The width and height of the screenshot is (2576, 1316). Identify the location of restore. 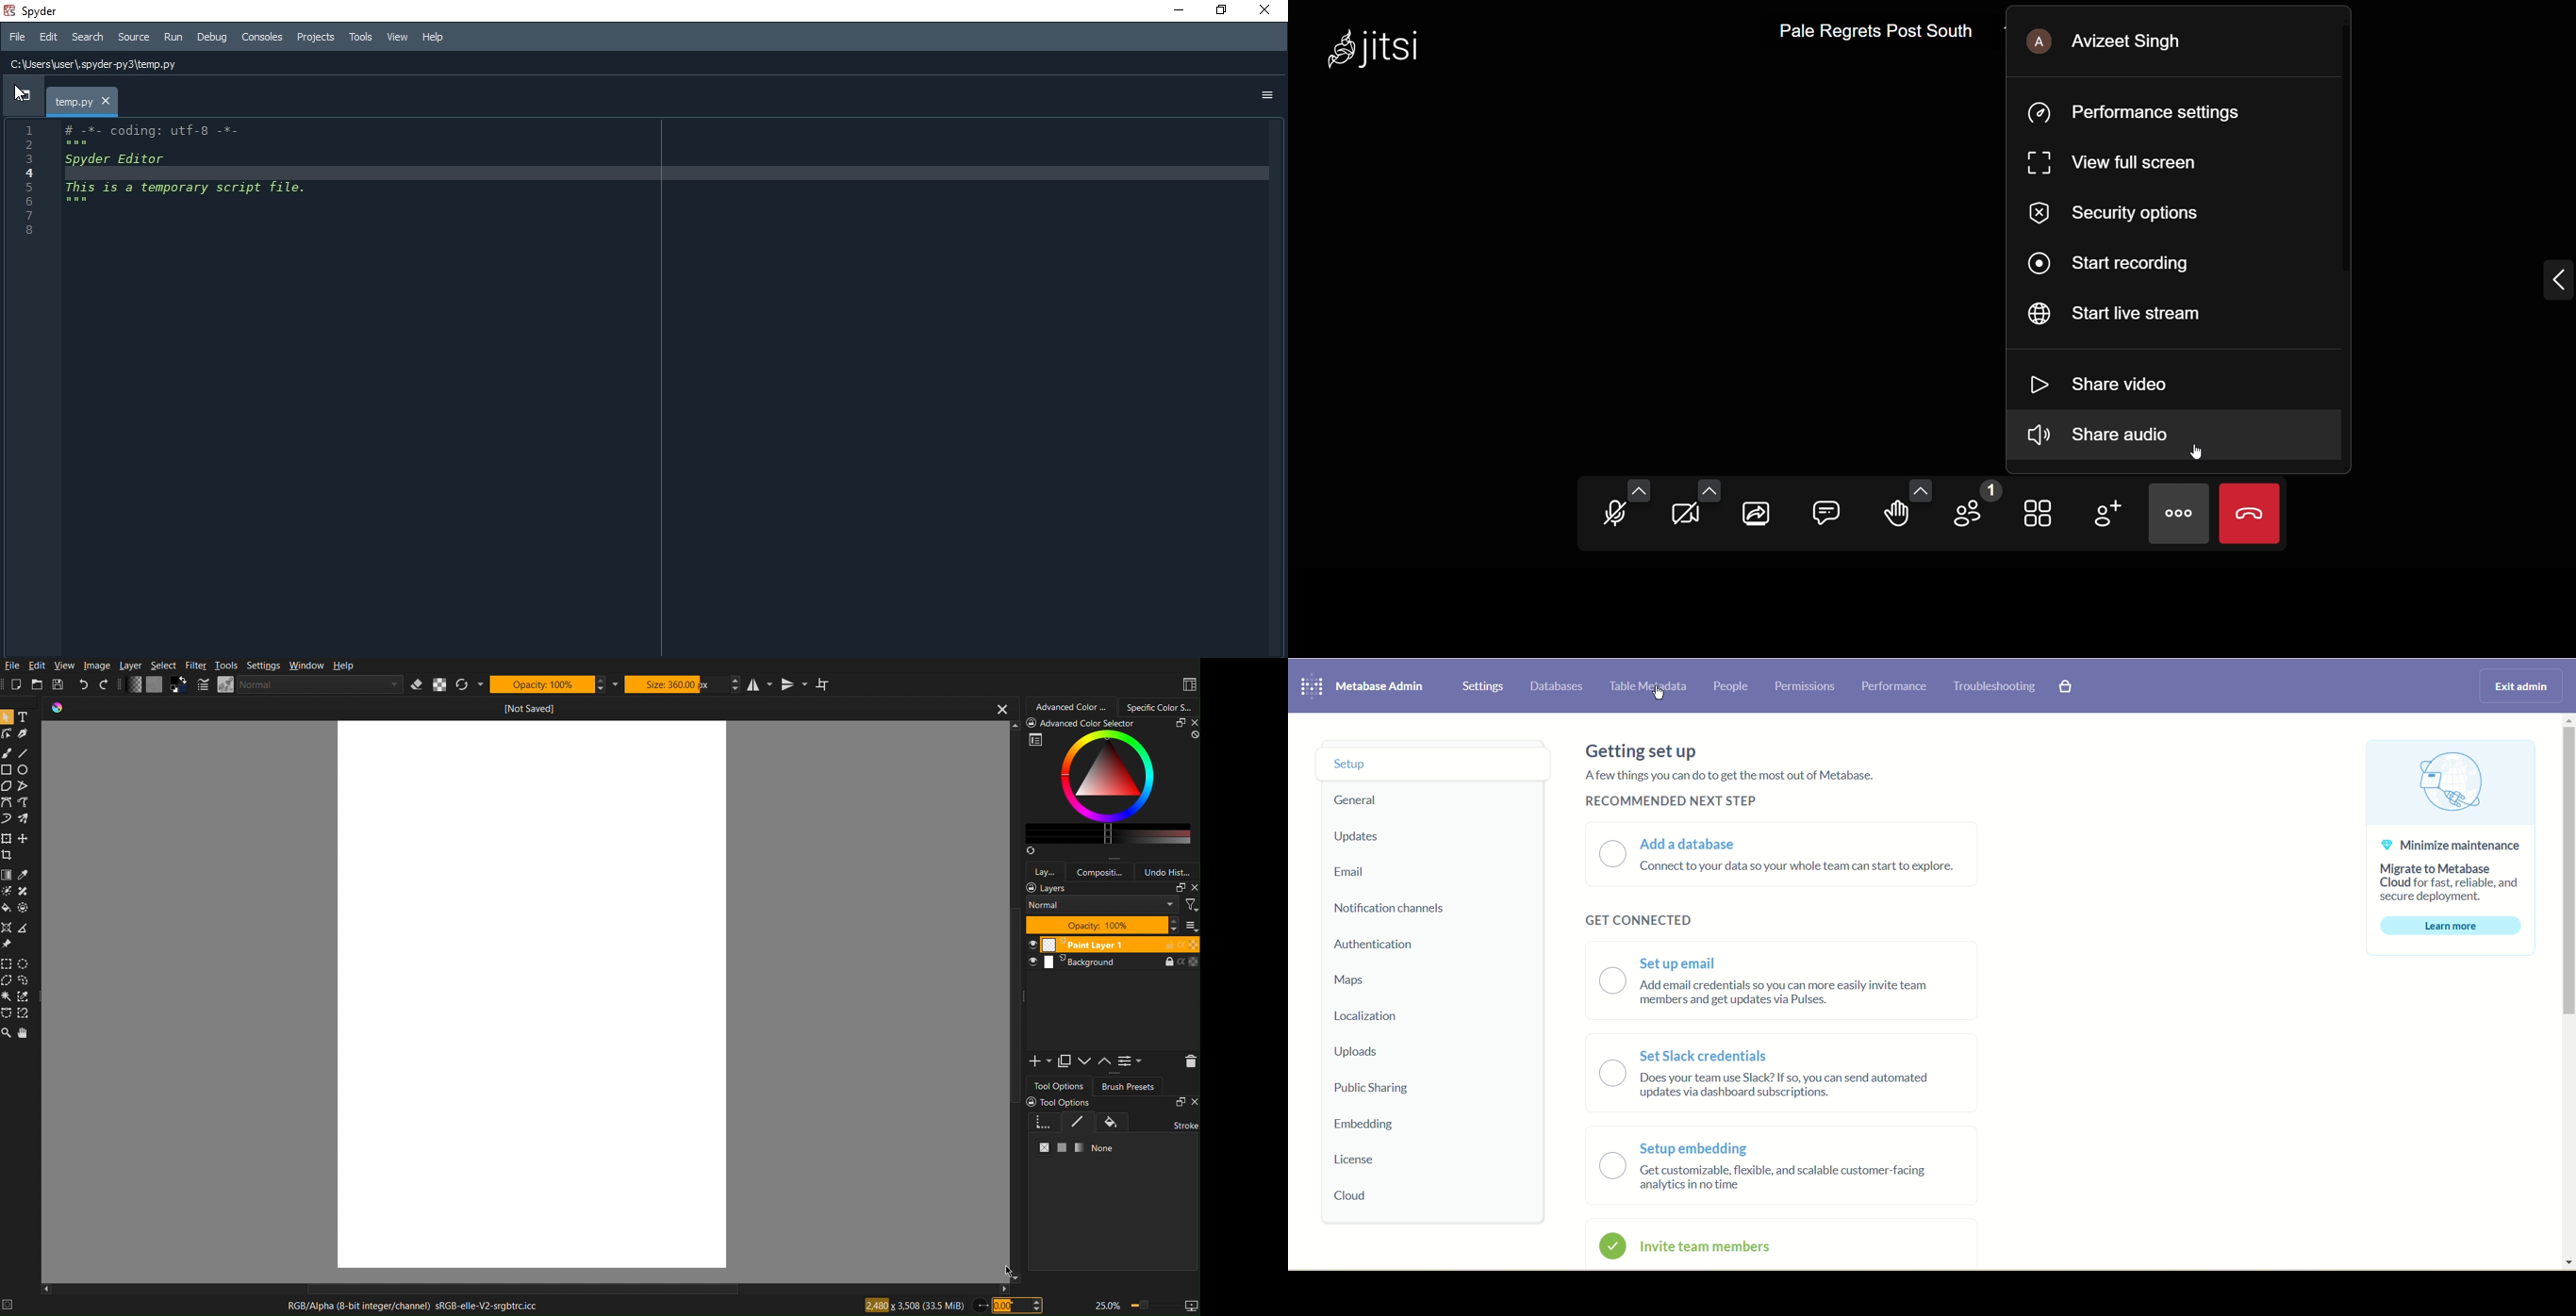
(1220, 14).